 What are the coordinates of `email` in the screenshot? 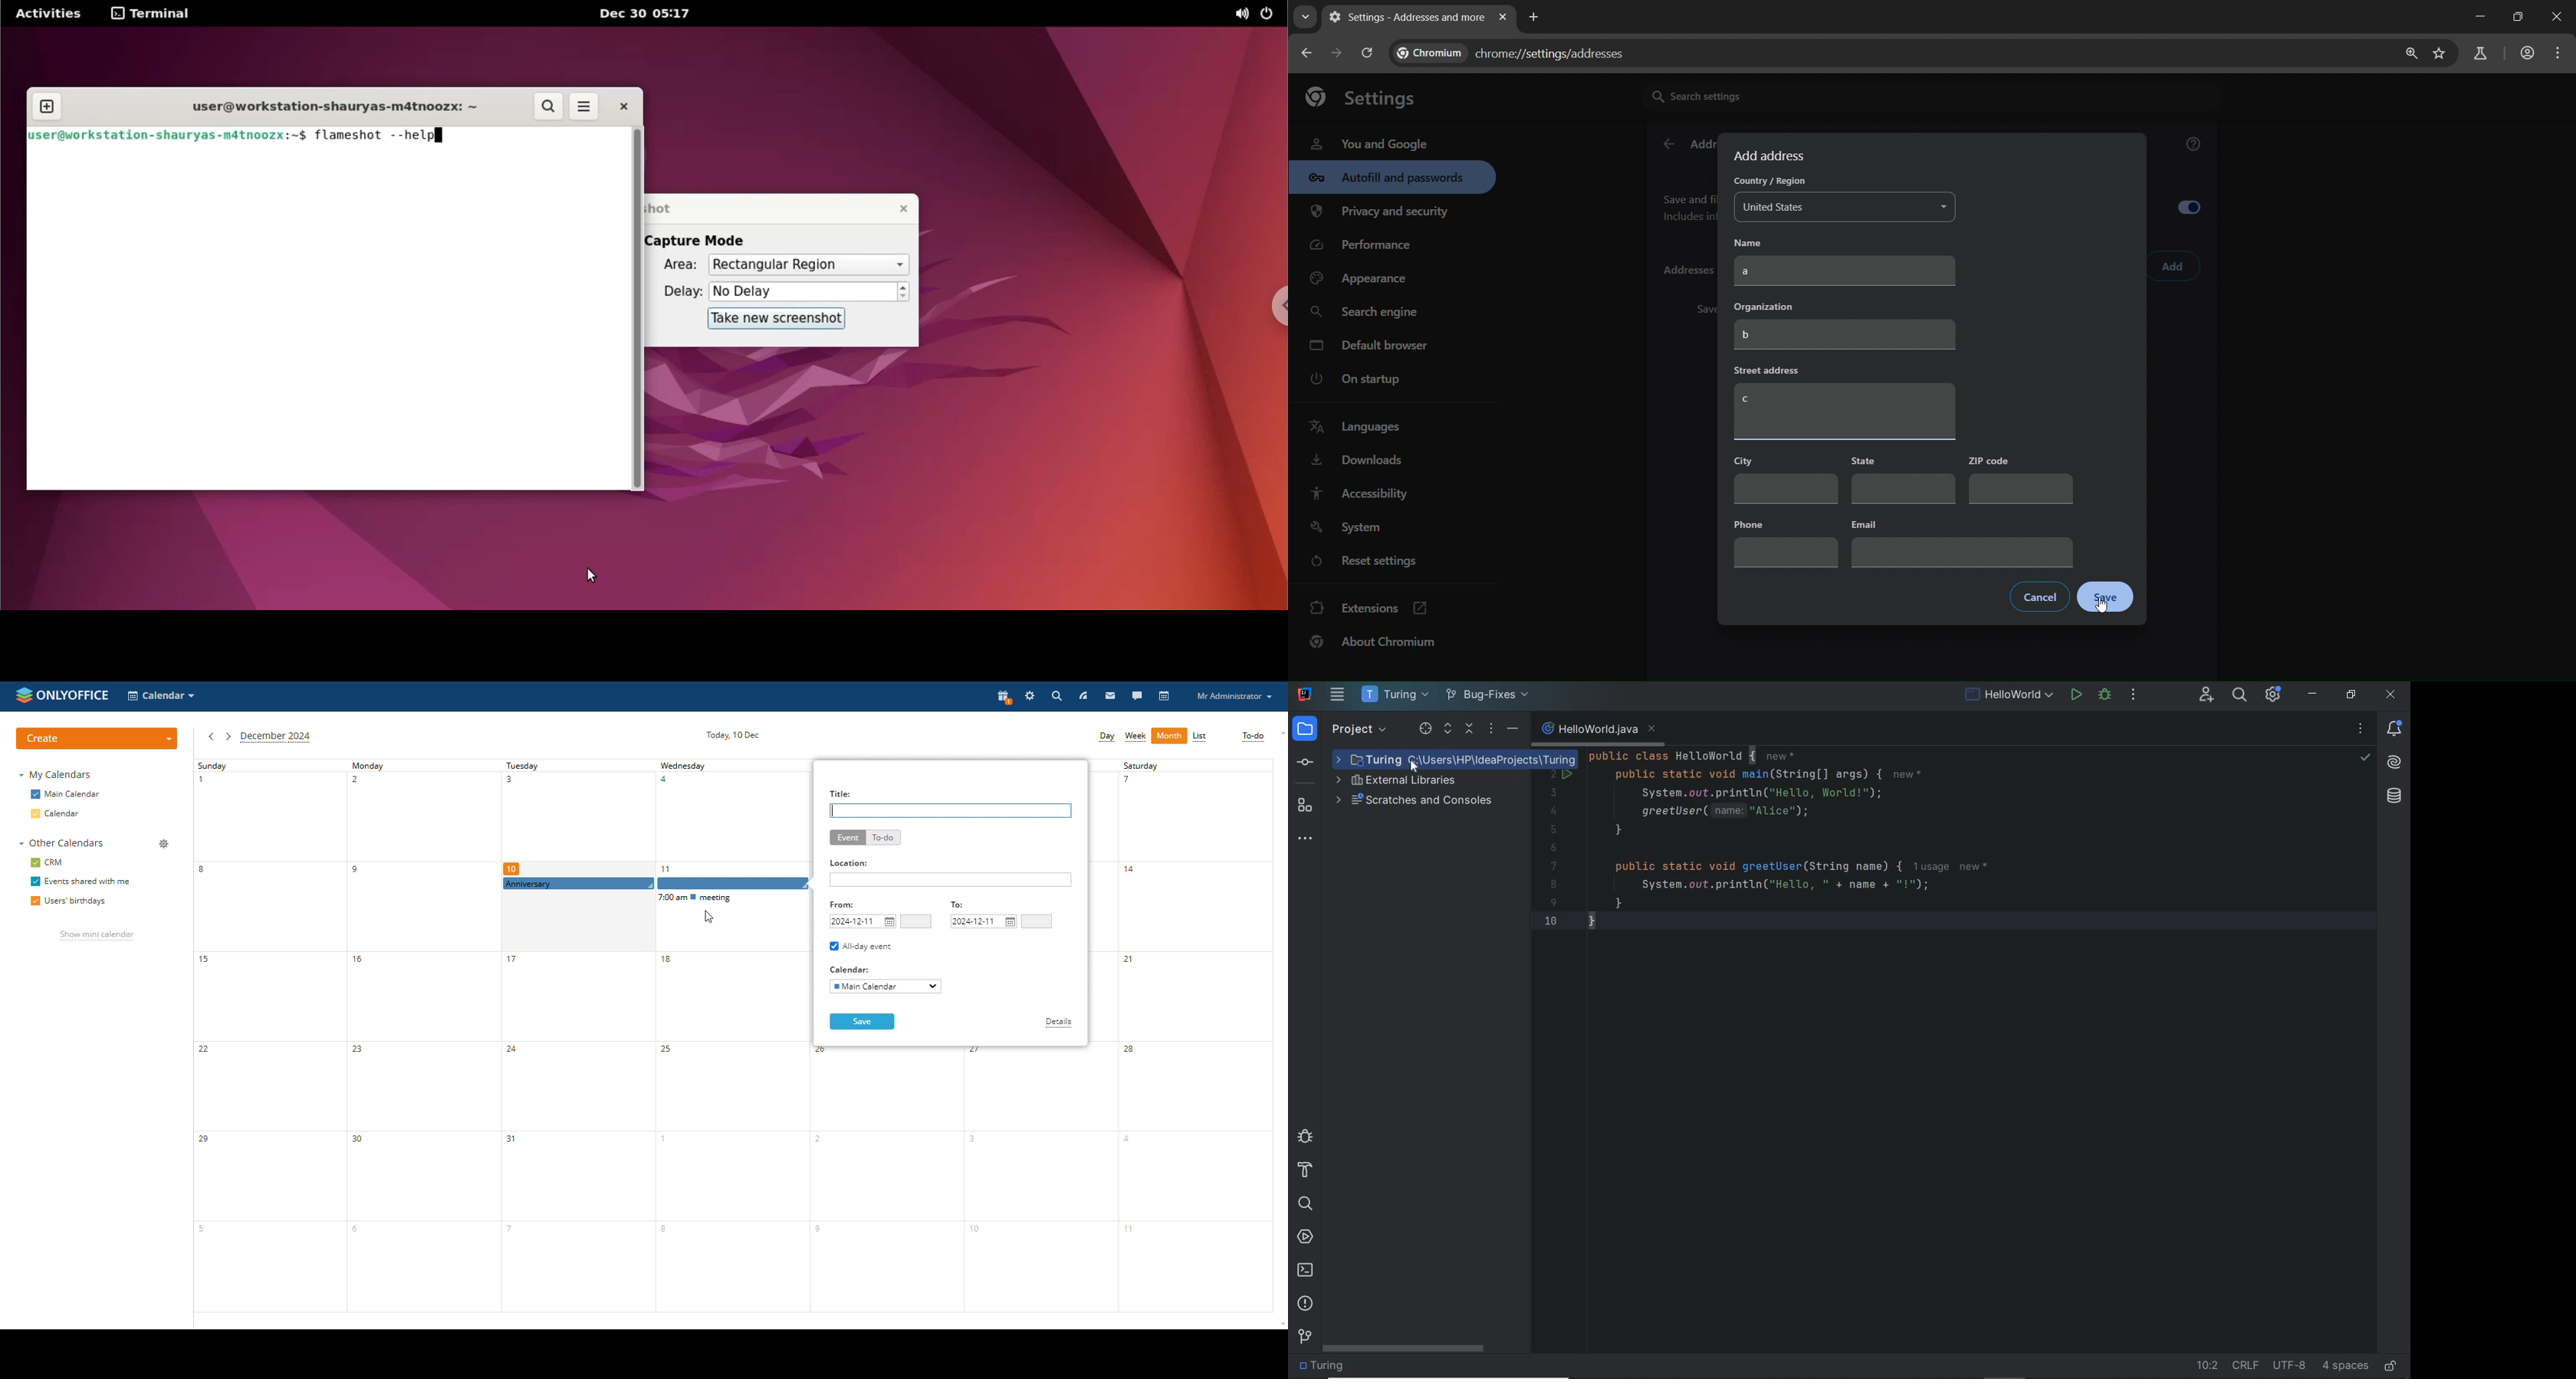 It's located at (1960, 542).